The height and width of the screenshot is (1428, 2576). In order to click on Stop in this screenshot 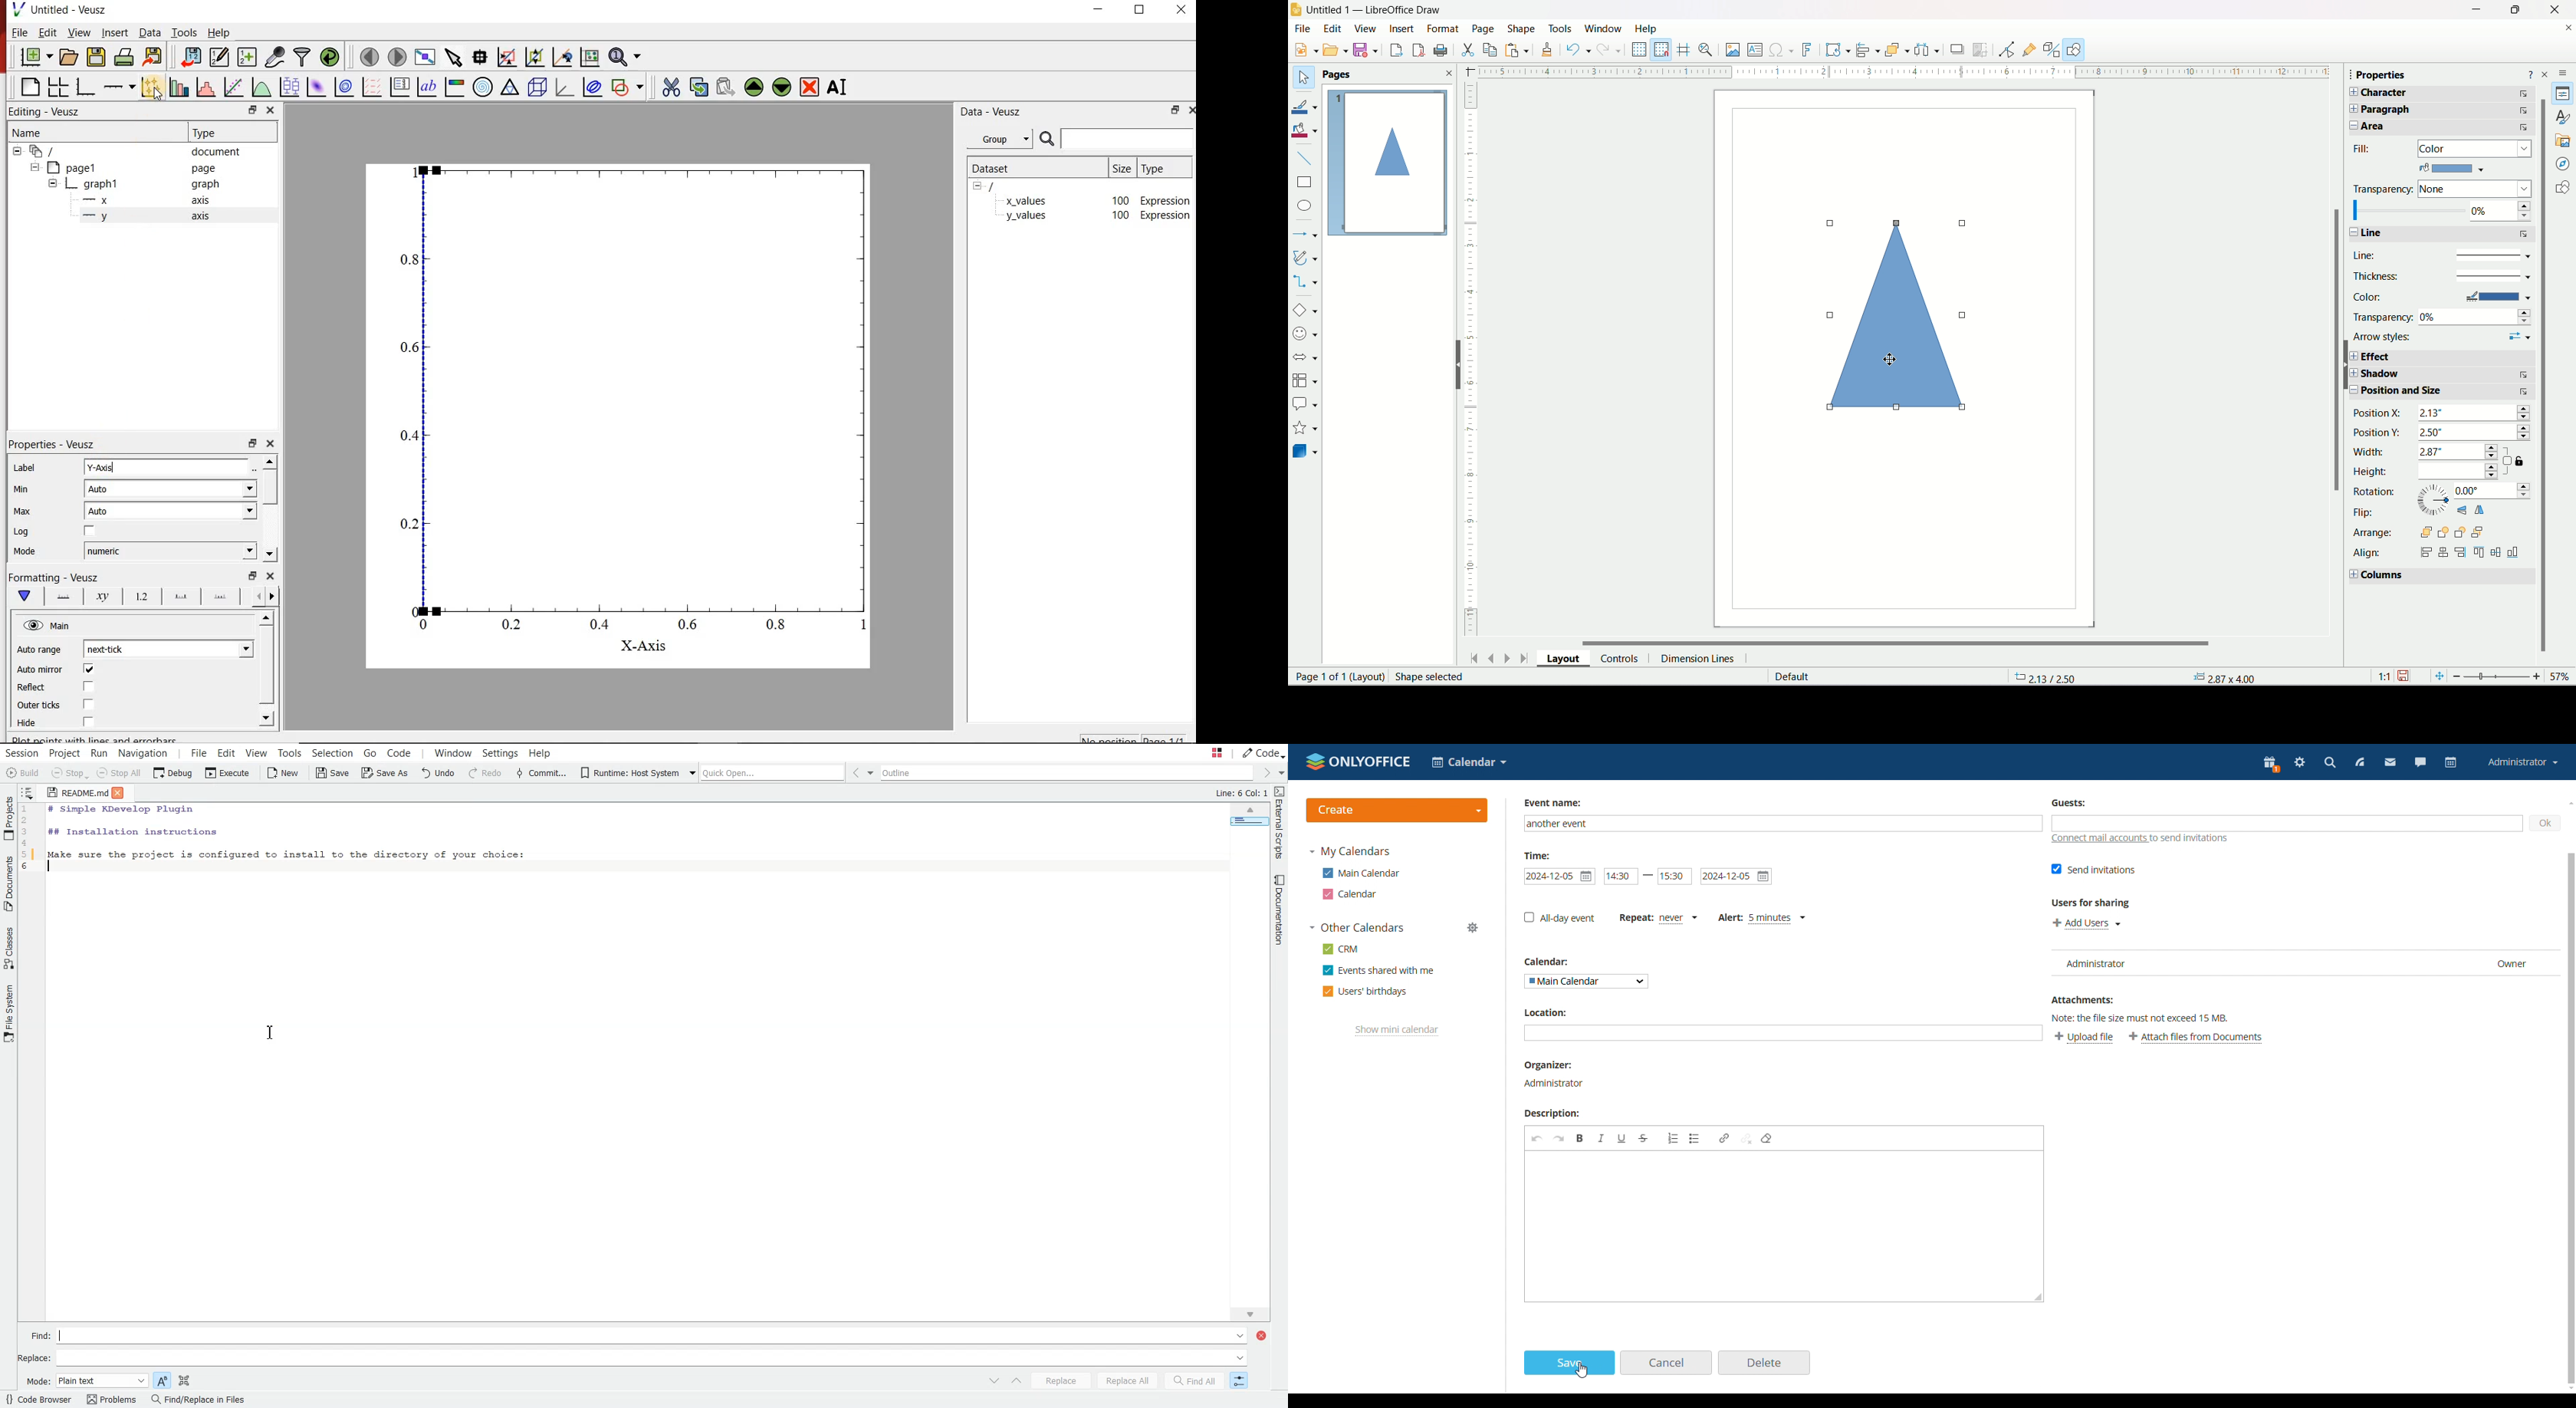, I will do `click(69, 774)`.